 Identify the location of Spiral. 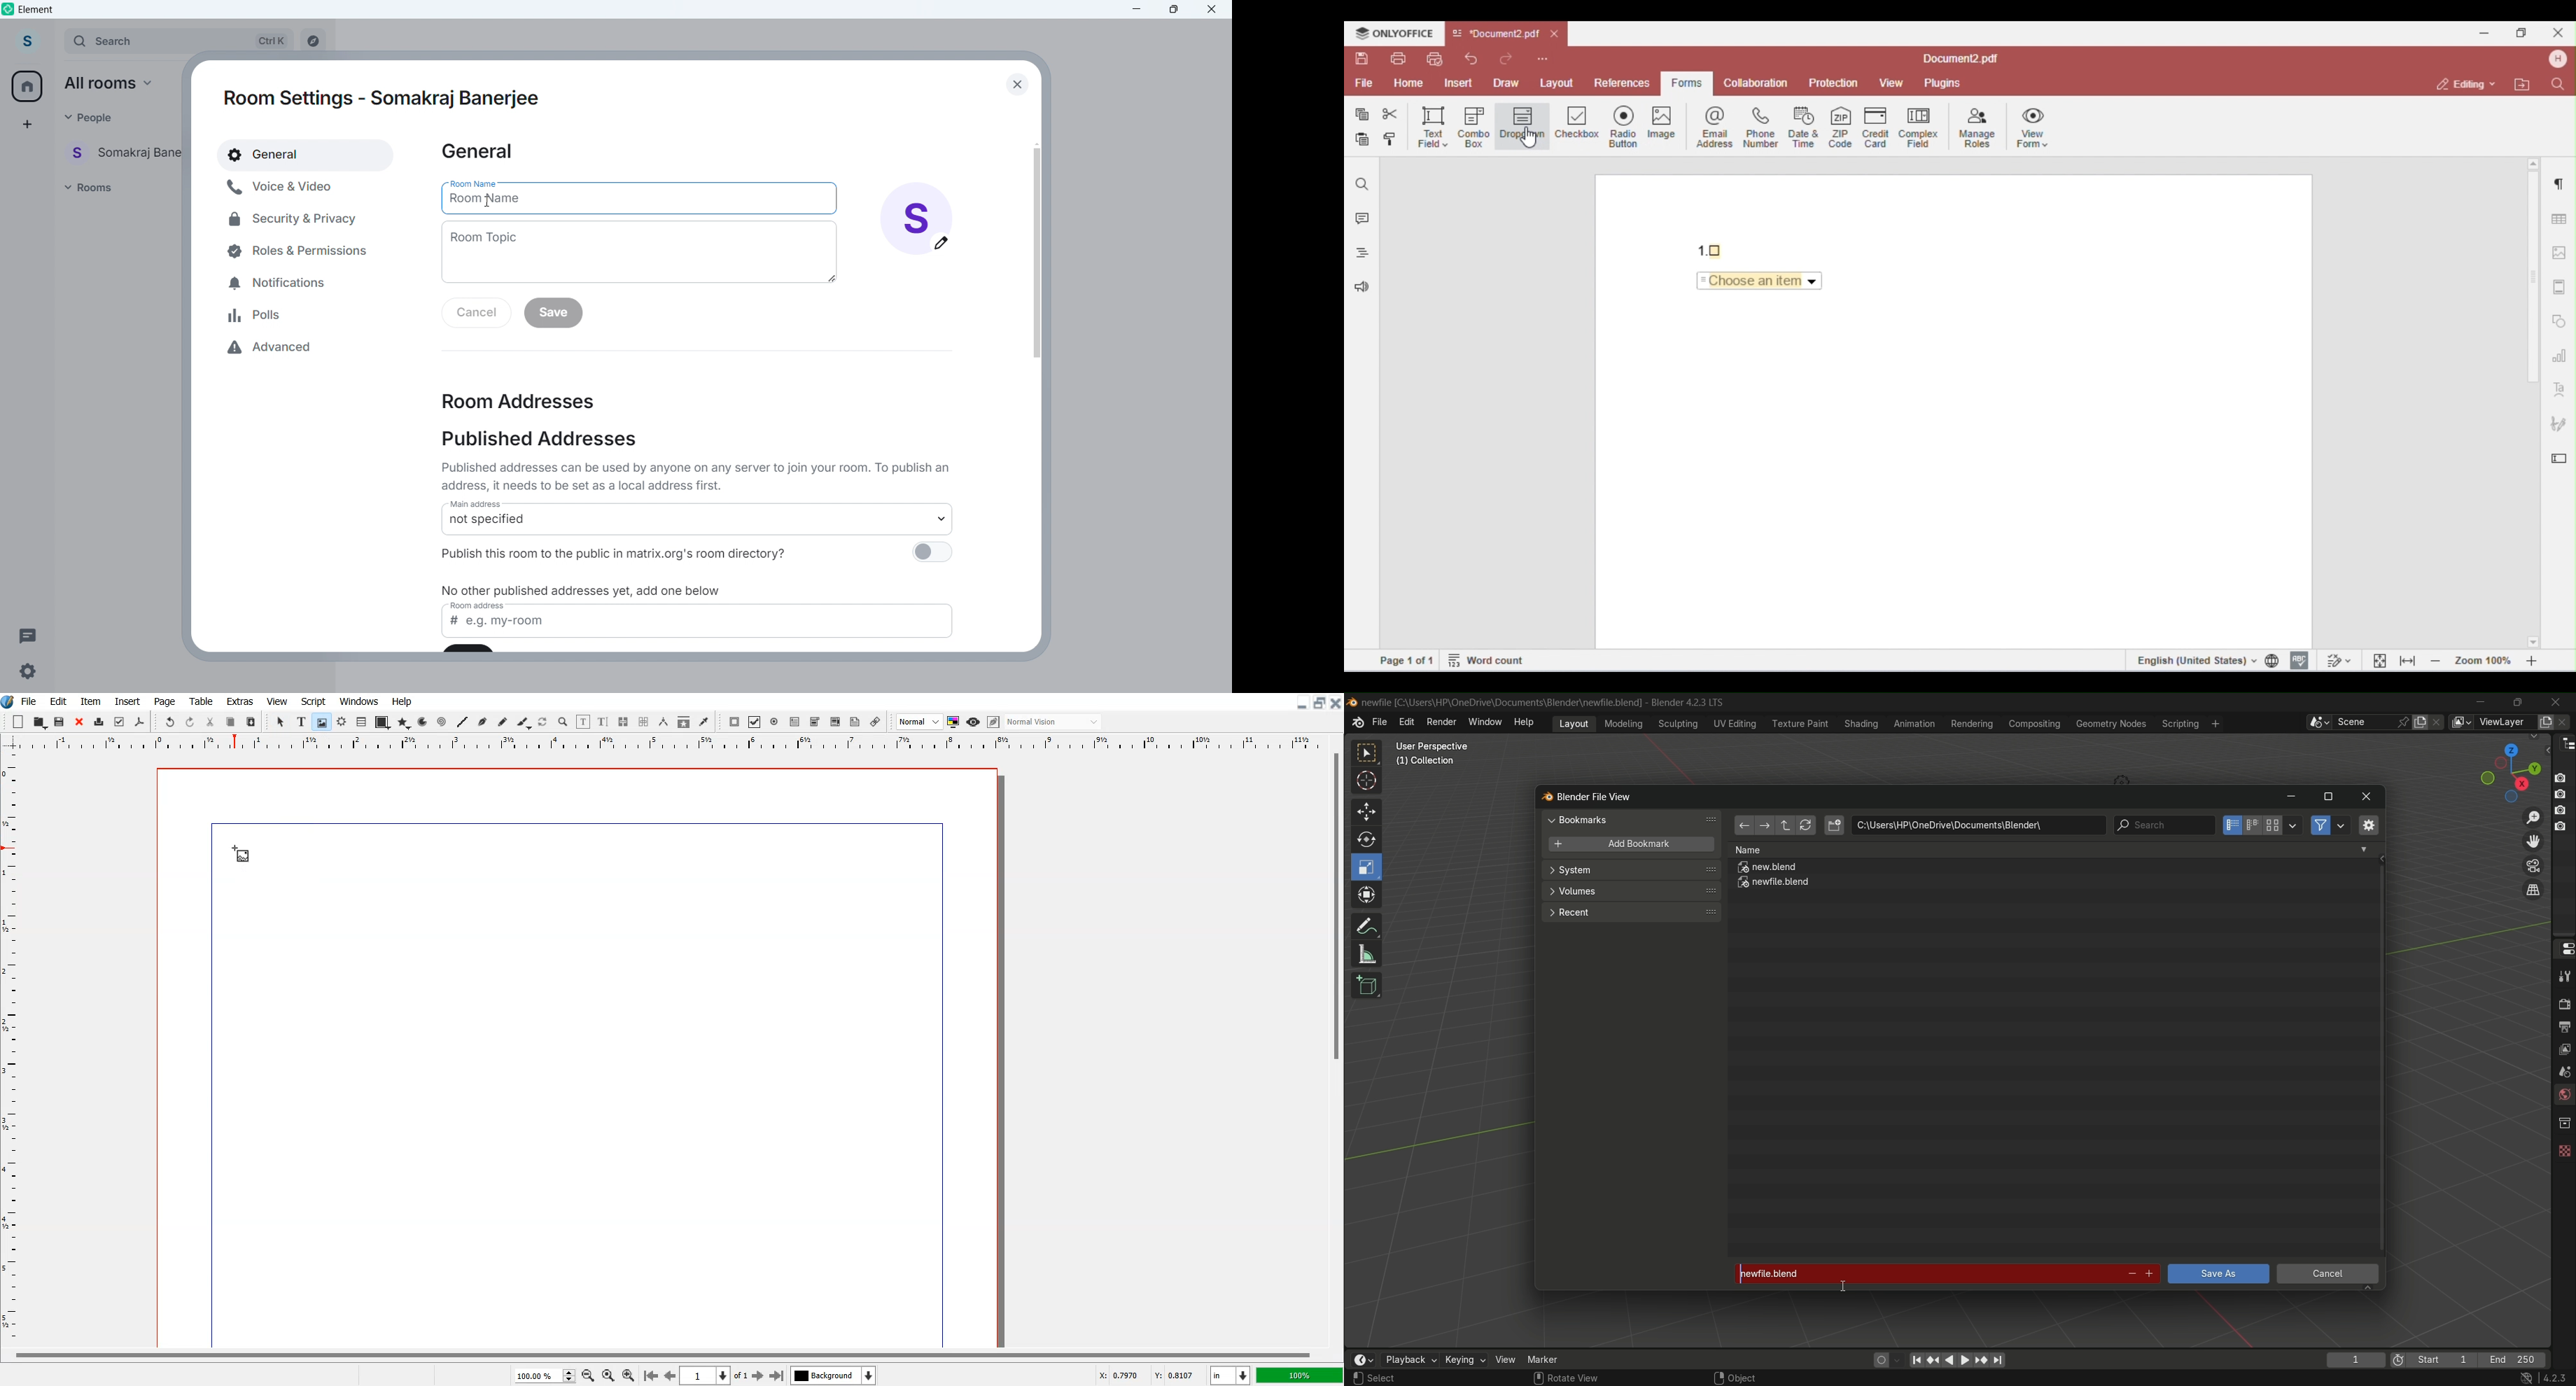
(441, 721).